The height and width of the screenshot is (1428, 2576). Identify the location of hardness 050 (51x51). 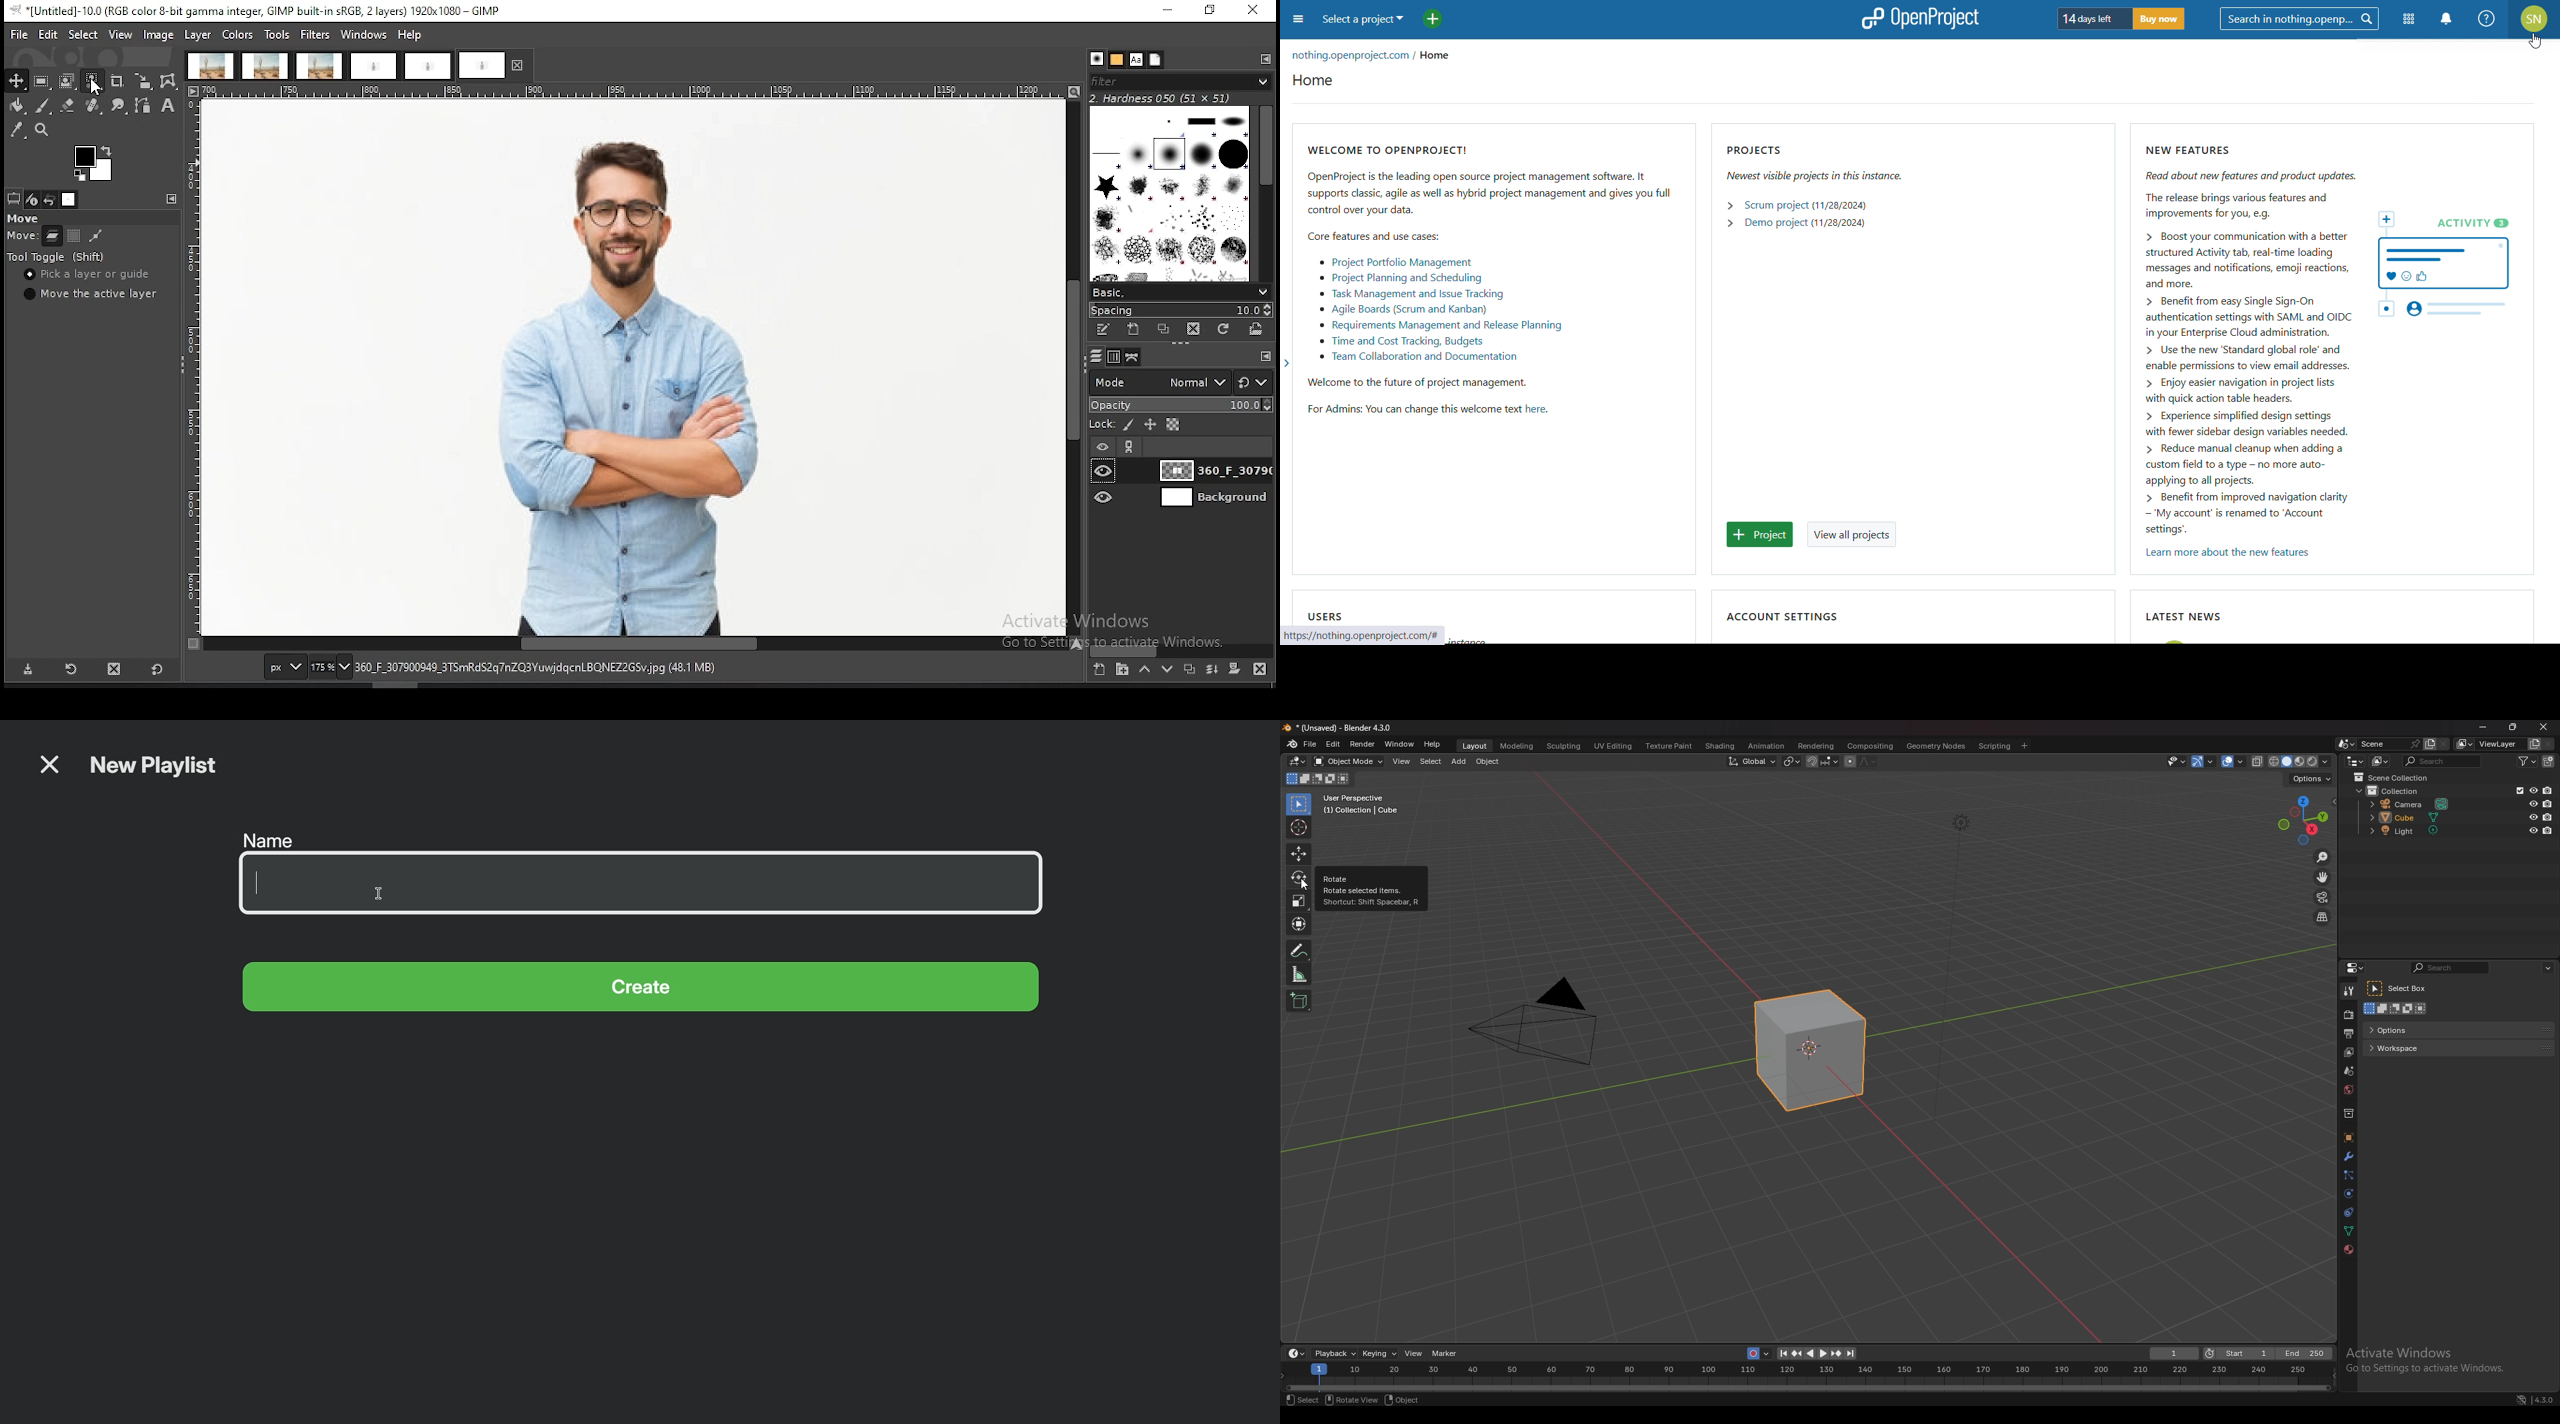
(1161, 98).